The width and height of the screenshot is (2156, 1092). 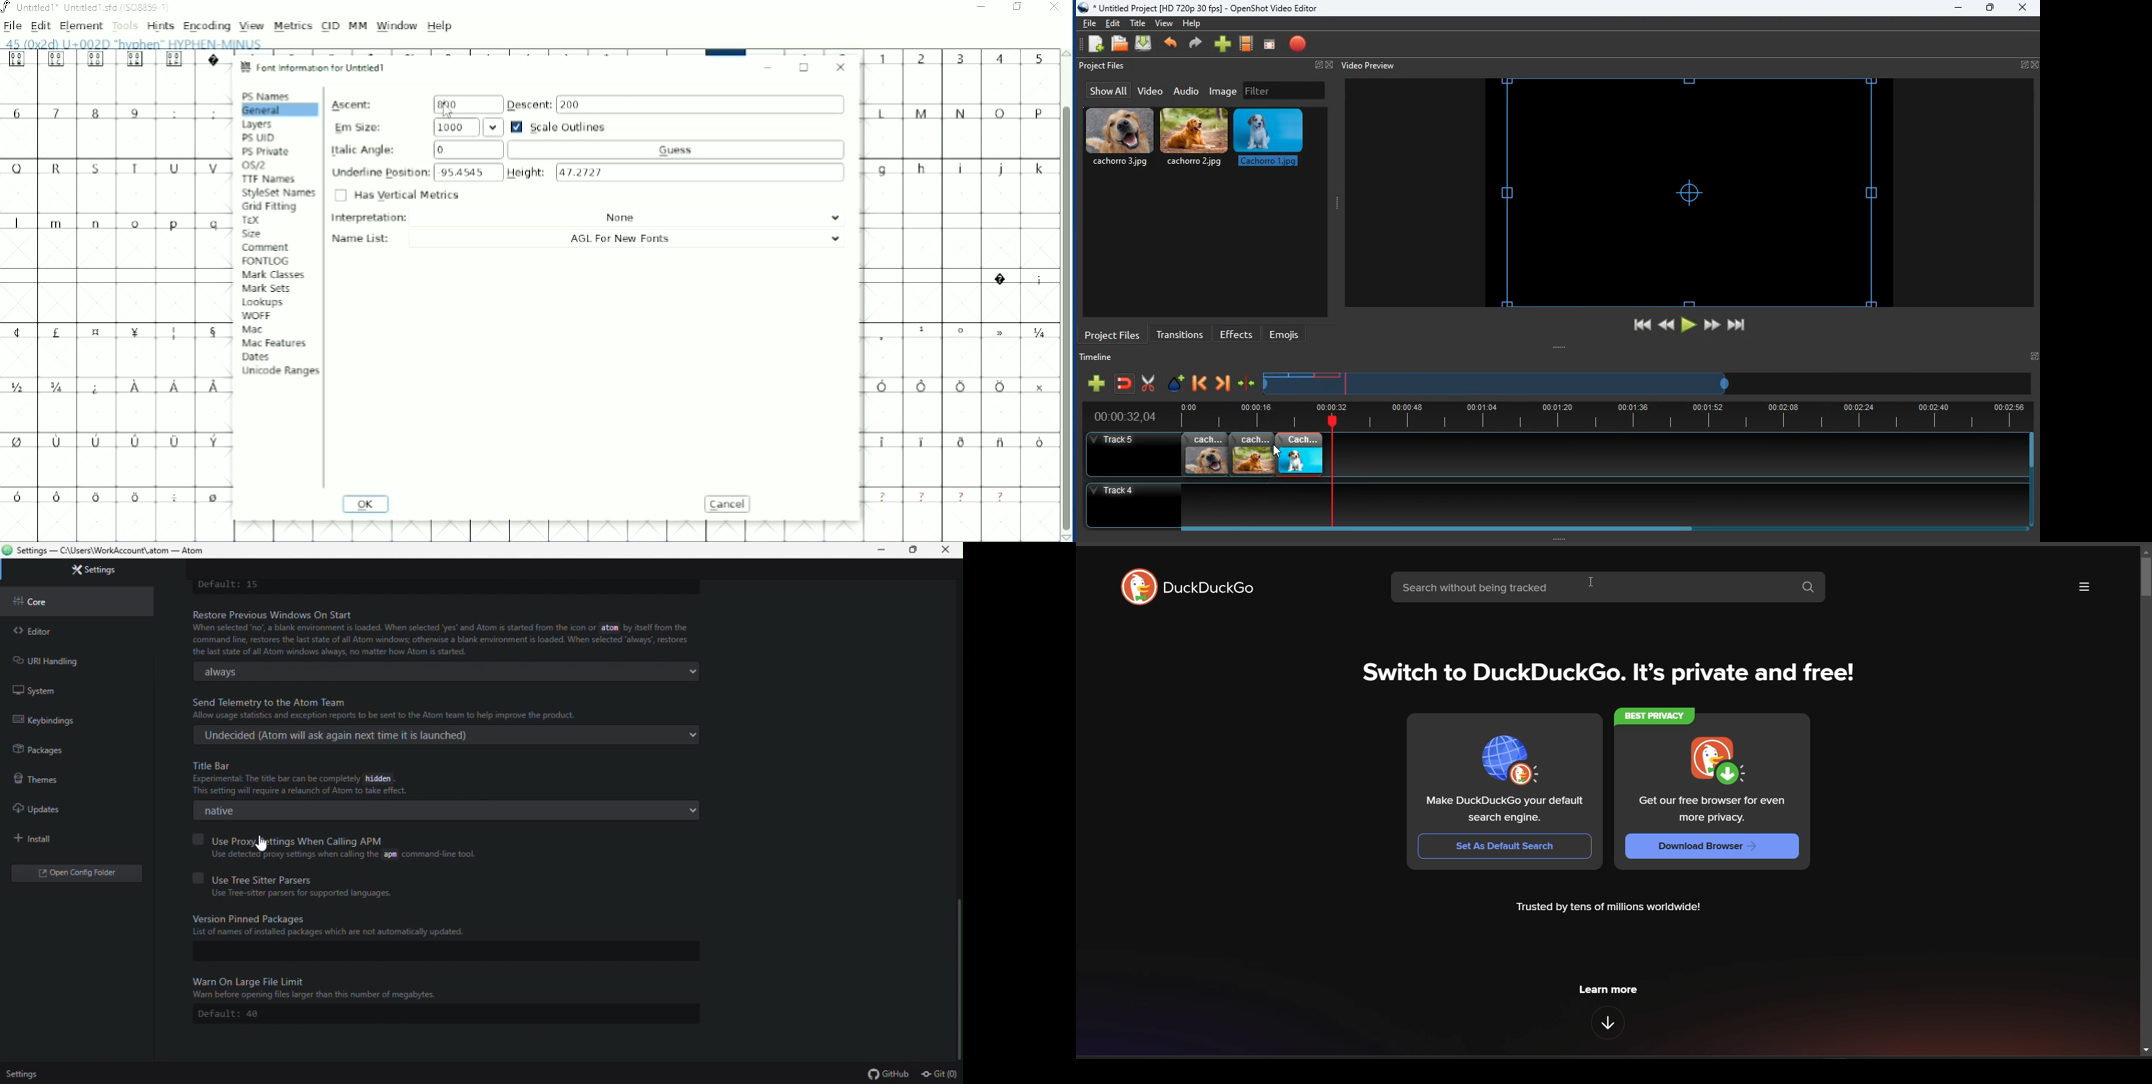 I want to click on project files, so click(x=1113, y=334).